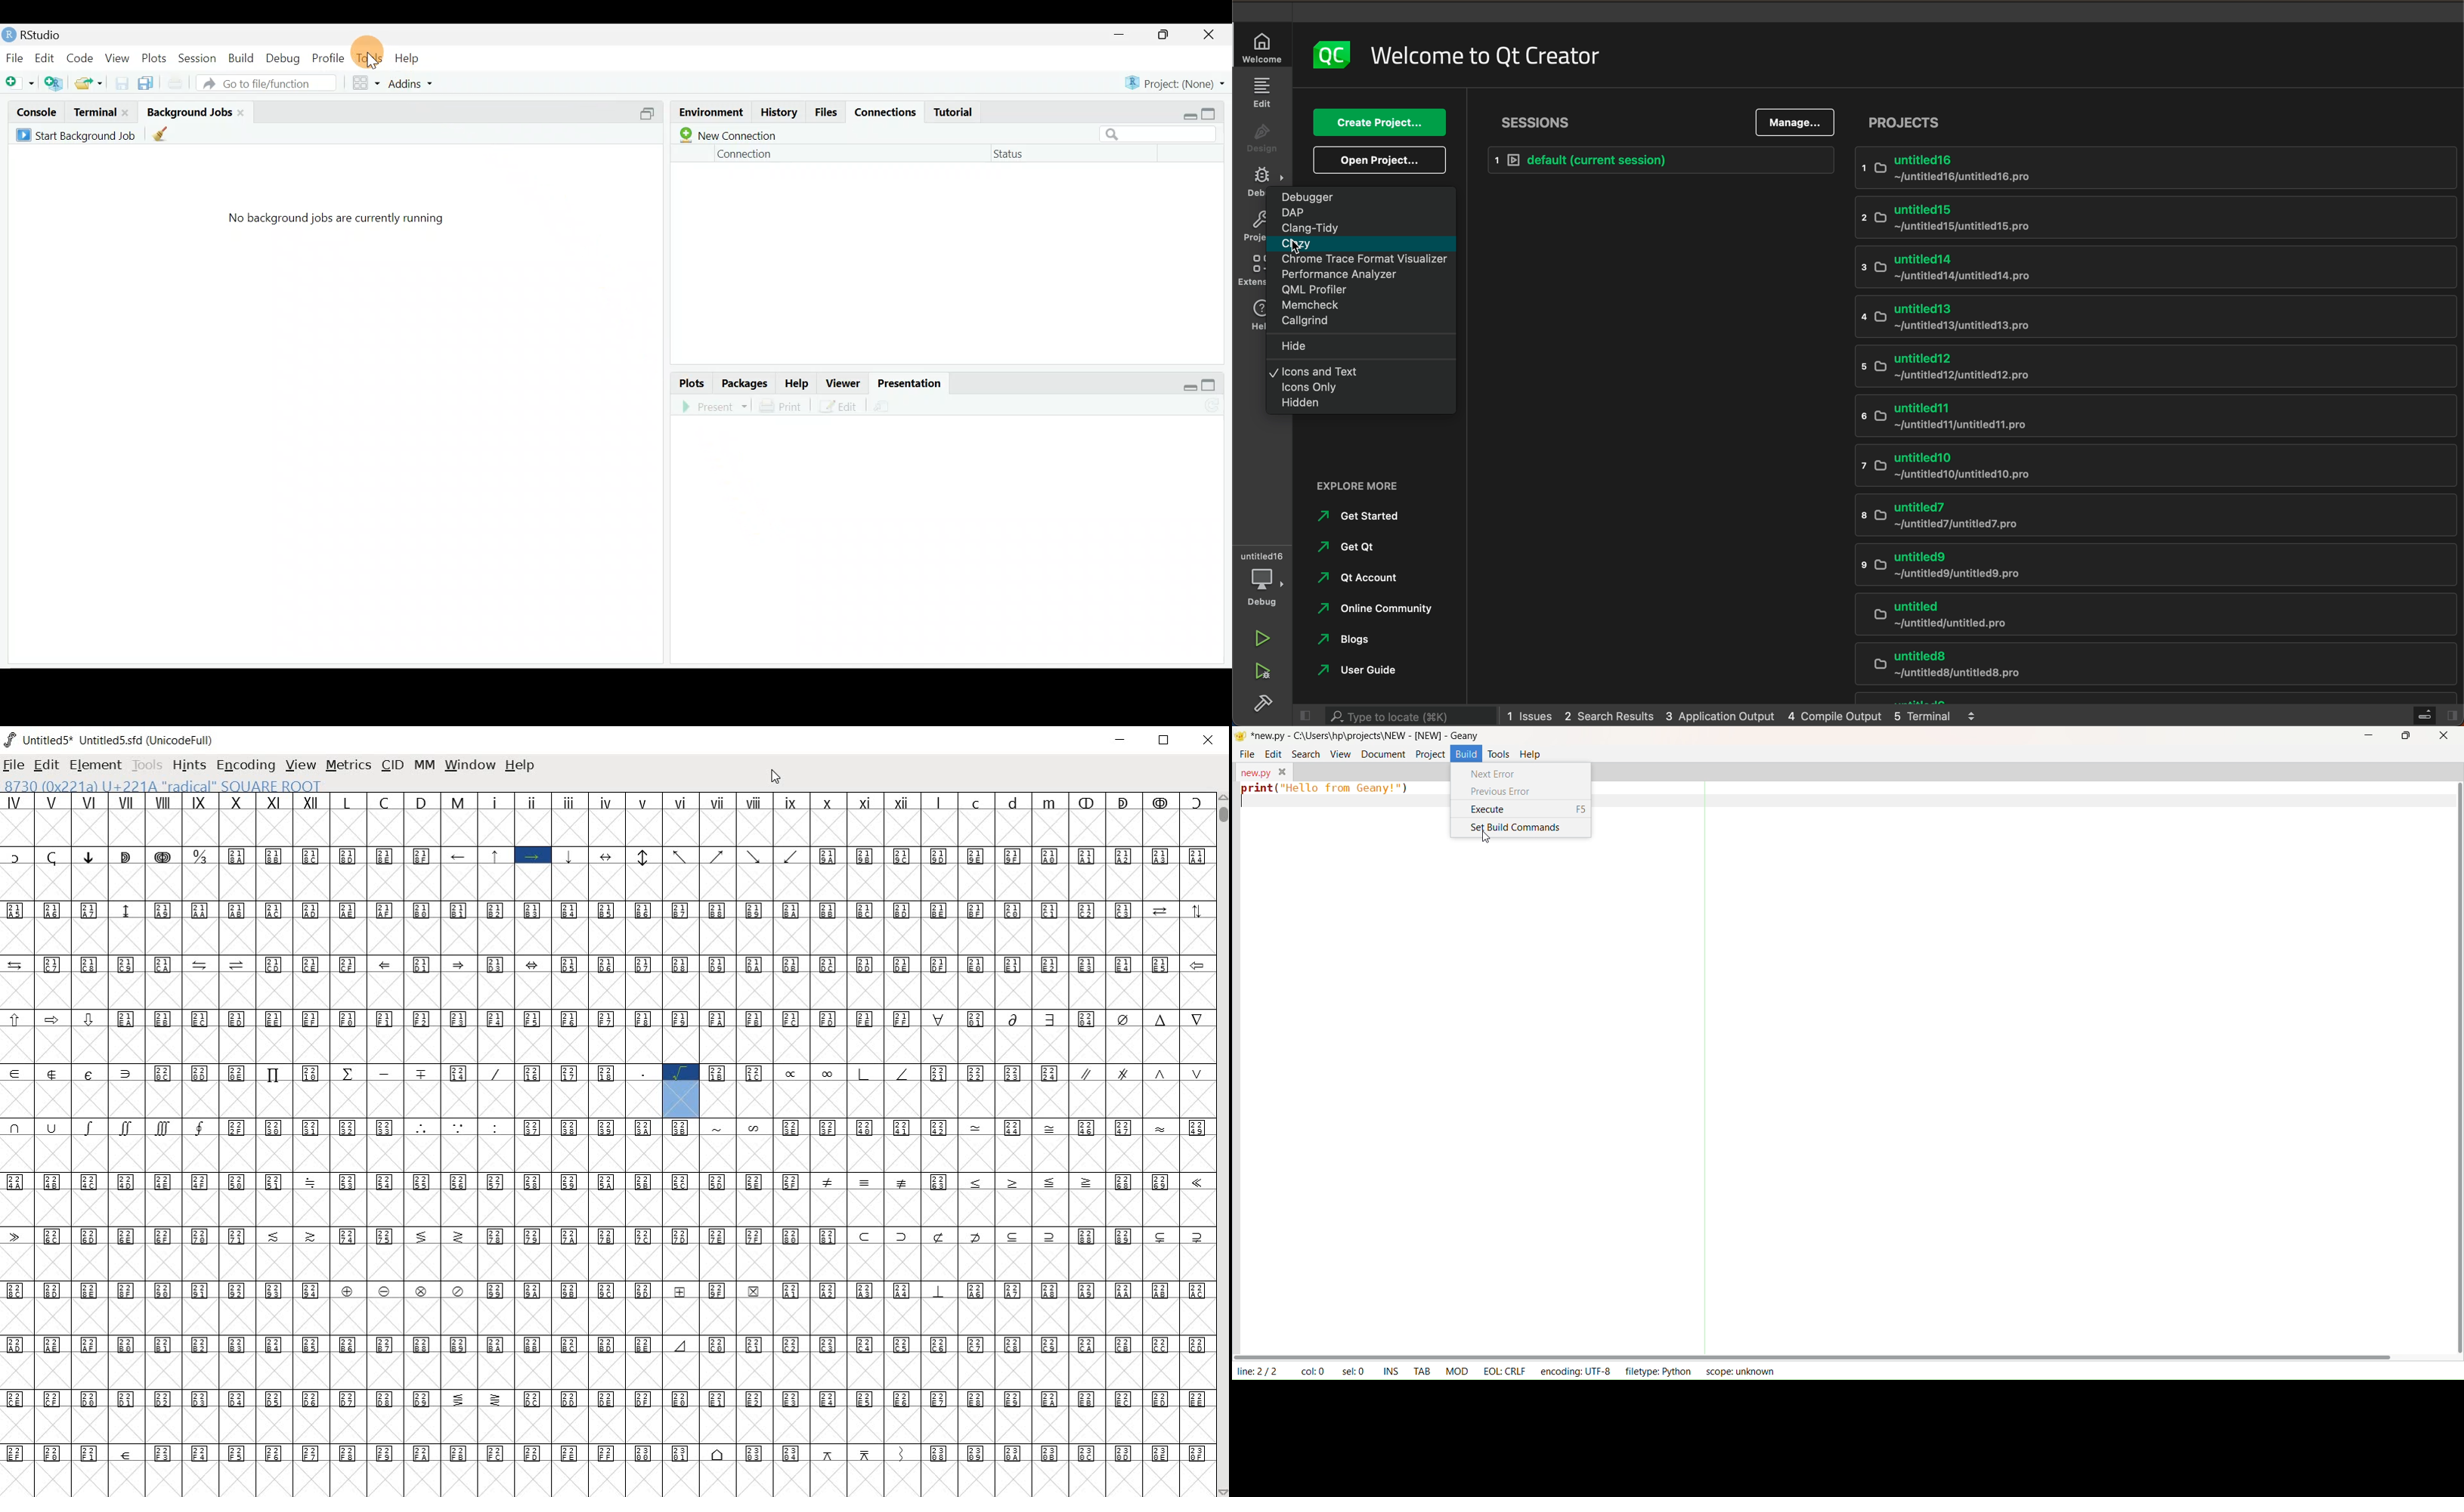  What do you see at coordinates (112, 740) in the screenshot?
I see `Untitled5* Untitled5.sfd (UnicodeFull)` at bounding box center [112, 740].